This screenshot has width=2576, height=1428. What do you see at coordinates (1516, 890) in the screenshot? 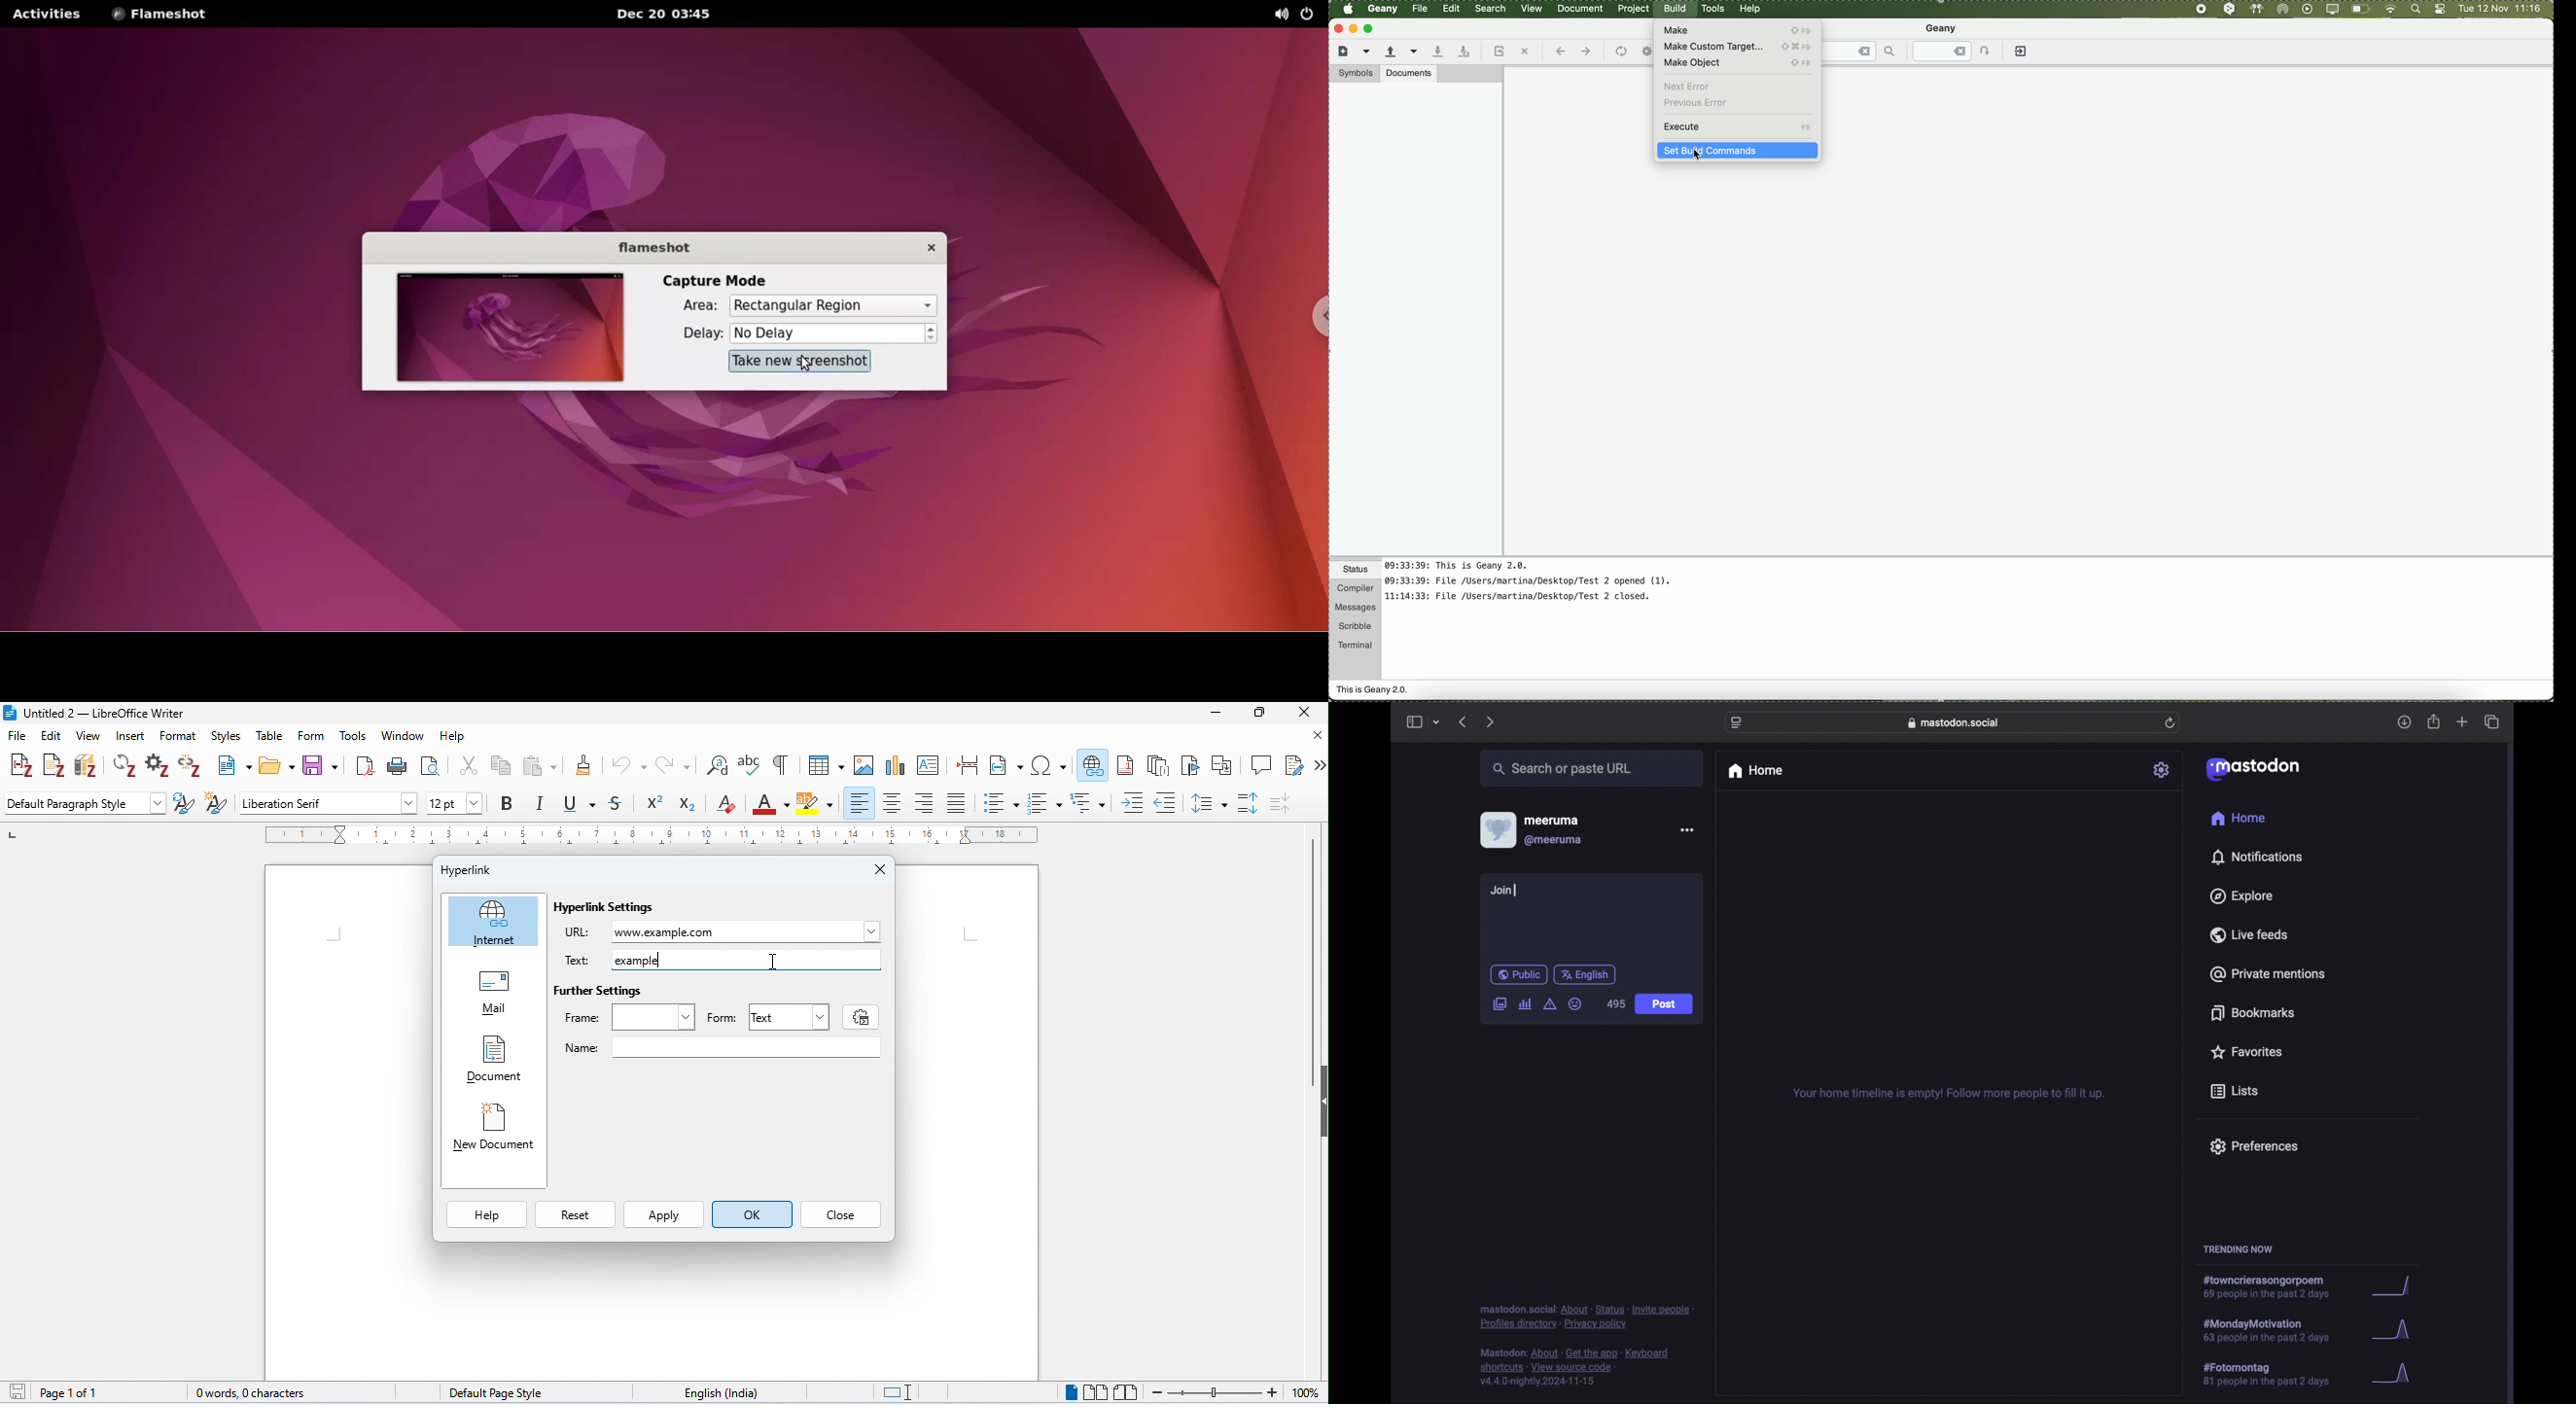
I see `text cursor` at bounding box center [1516, 890].